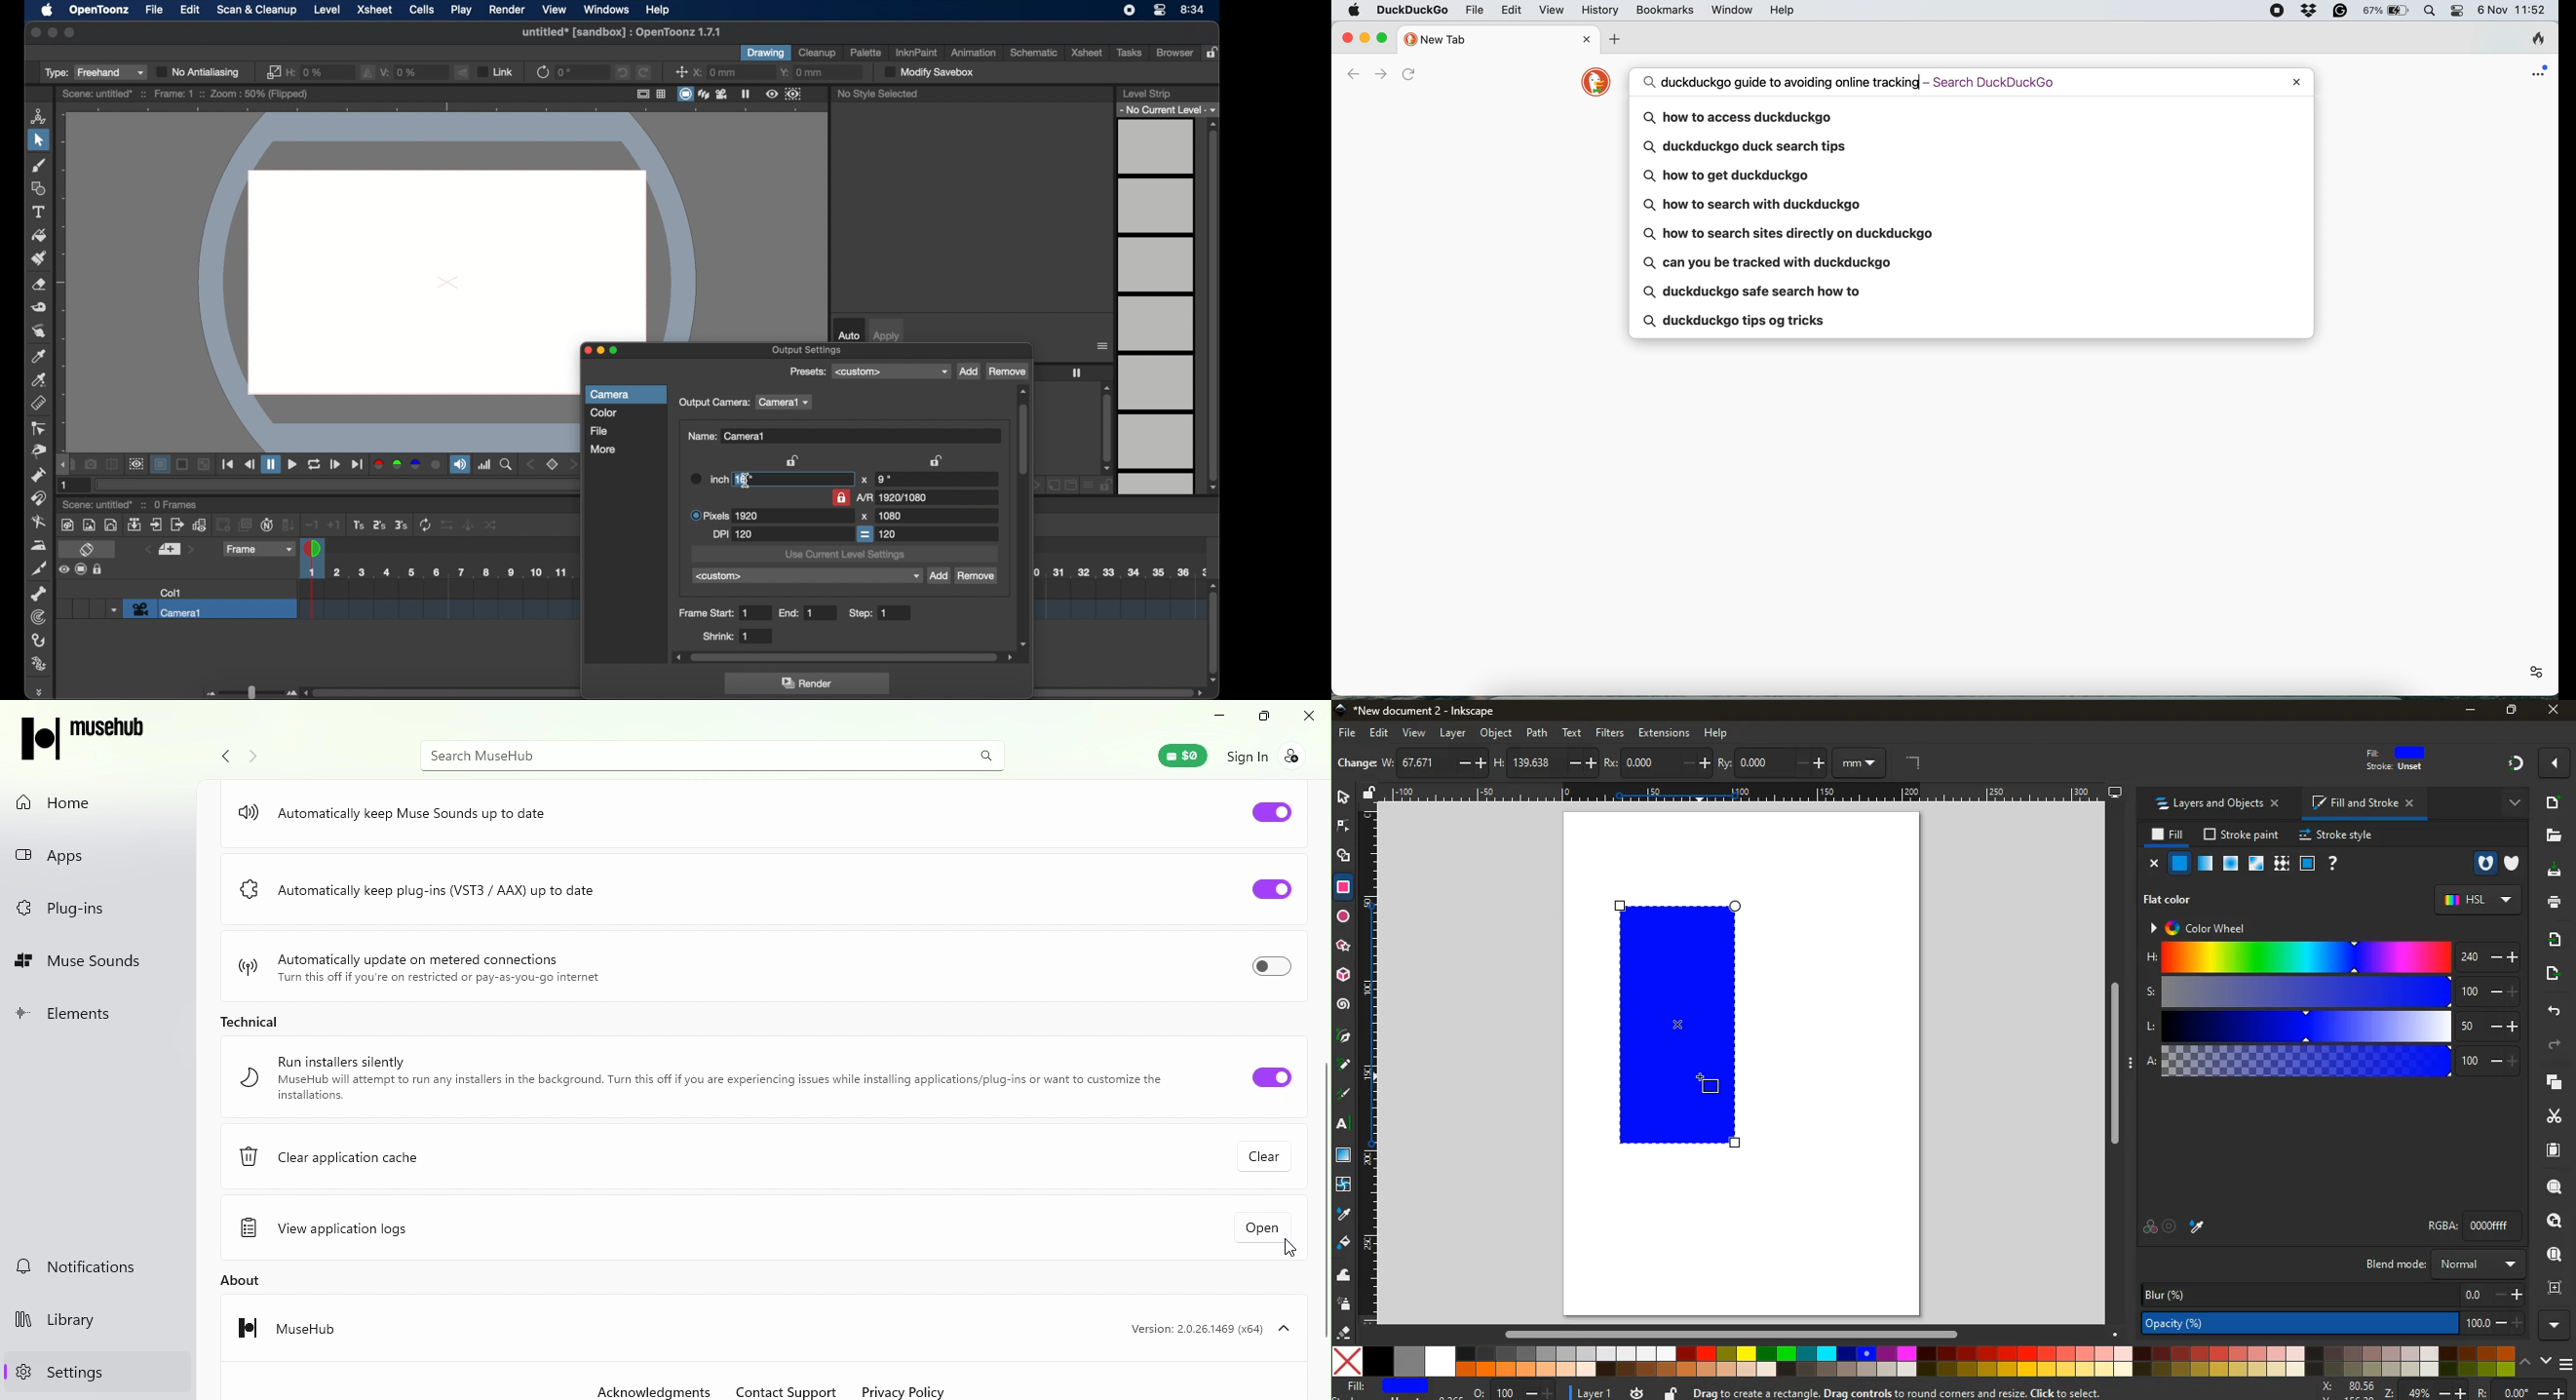  Describe the element at coordinates (2514, 11) in the screenshot. I see `6 Nov 11:52` at that location.